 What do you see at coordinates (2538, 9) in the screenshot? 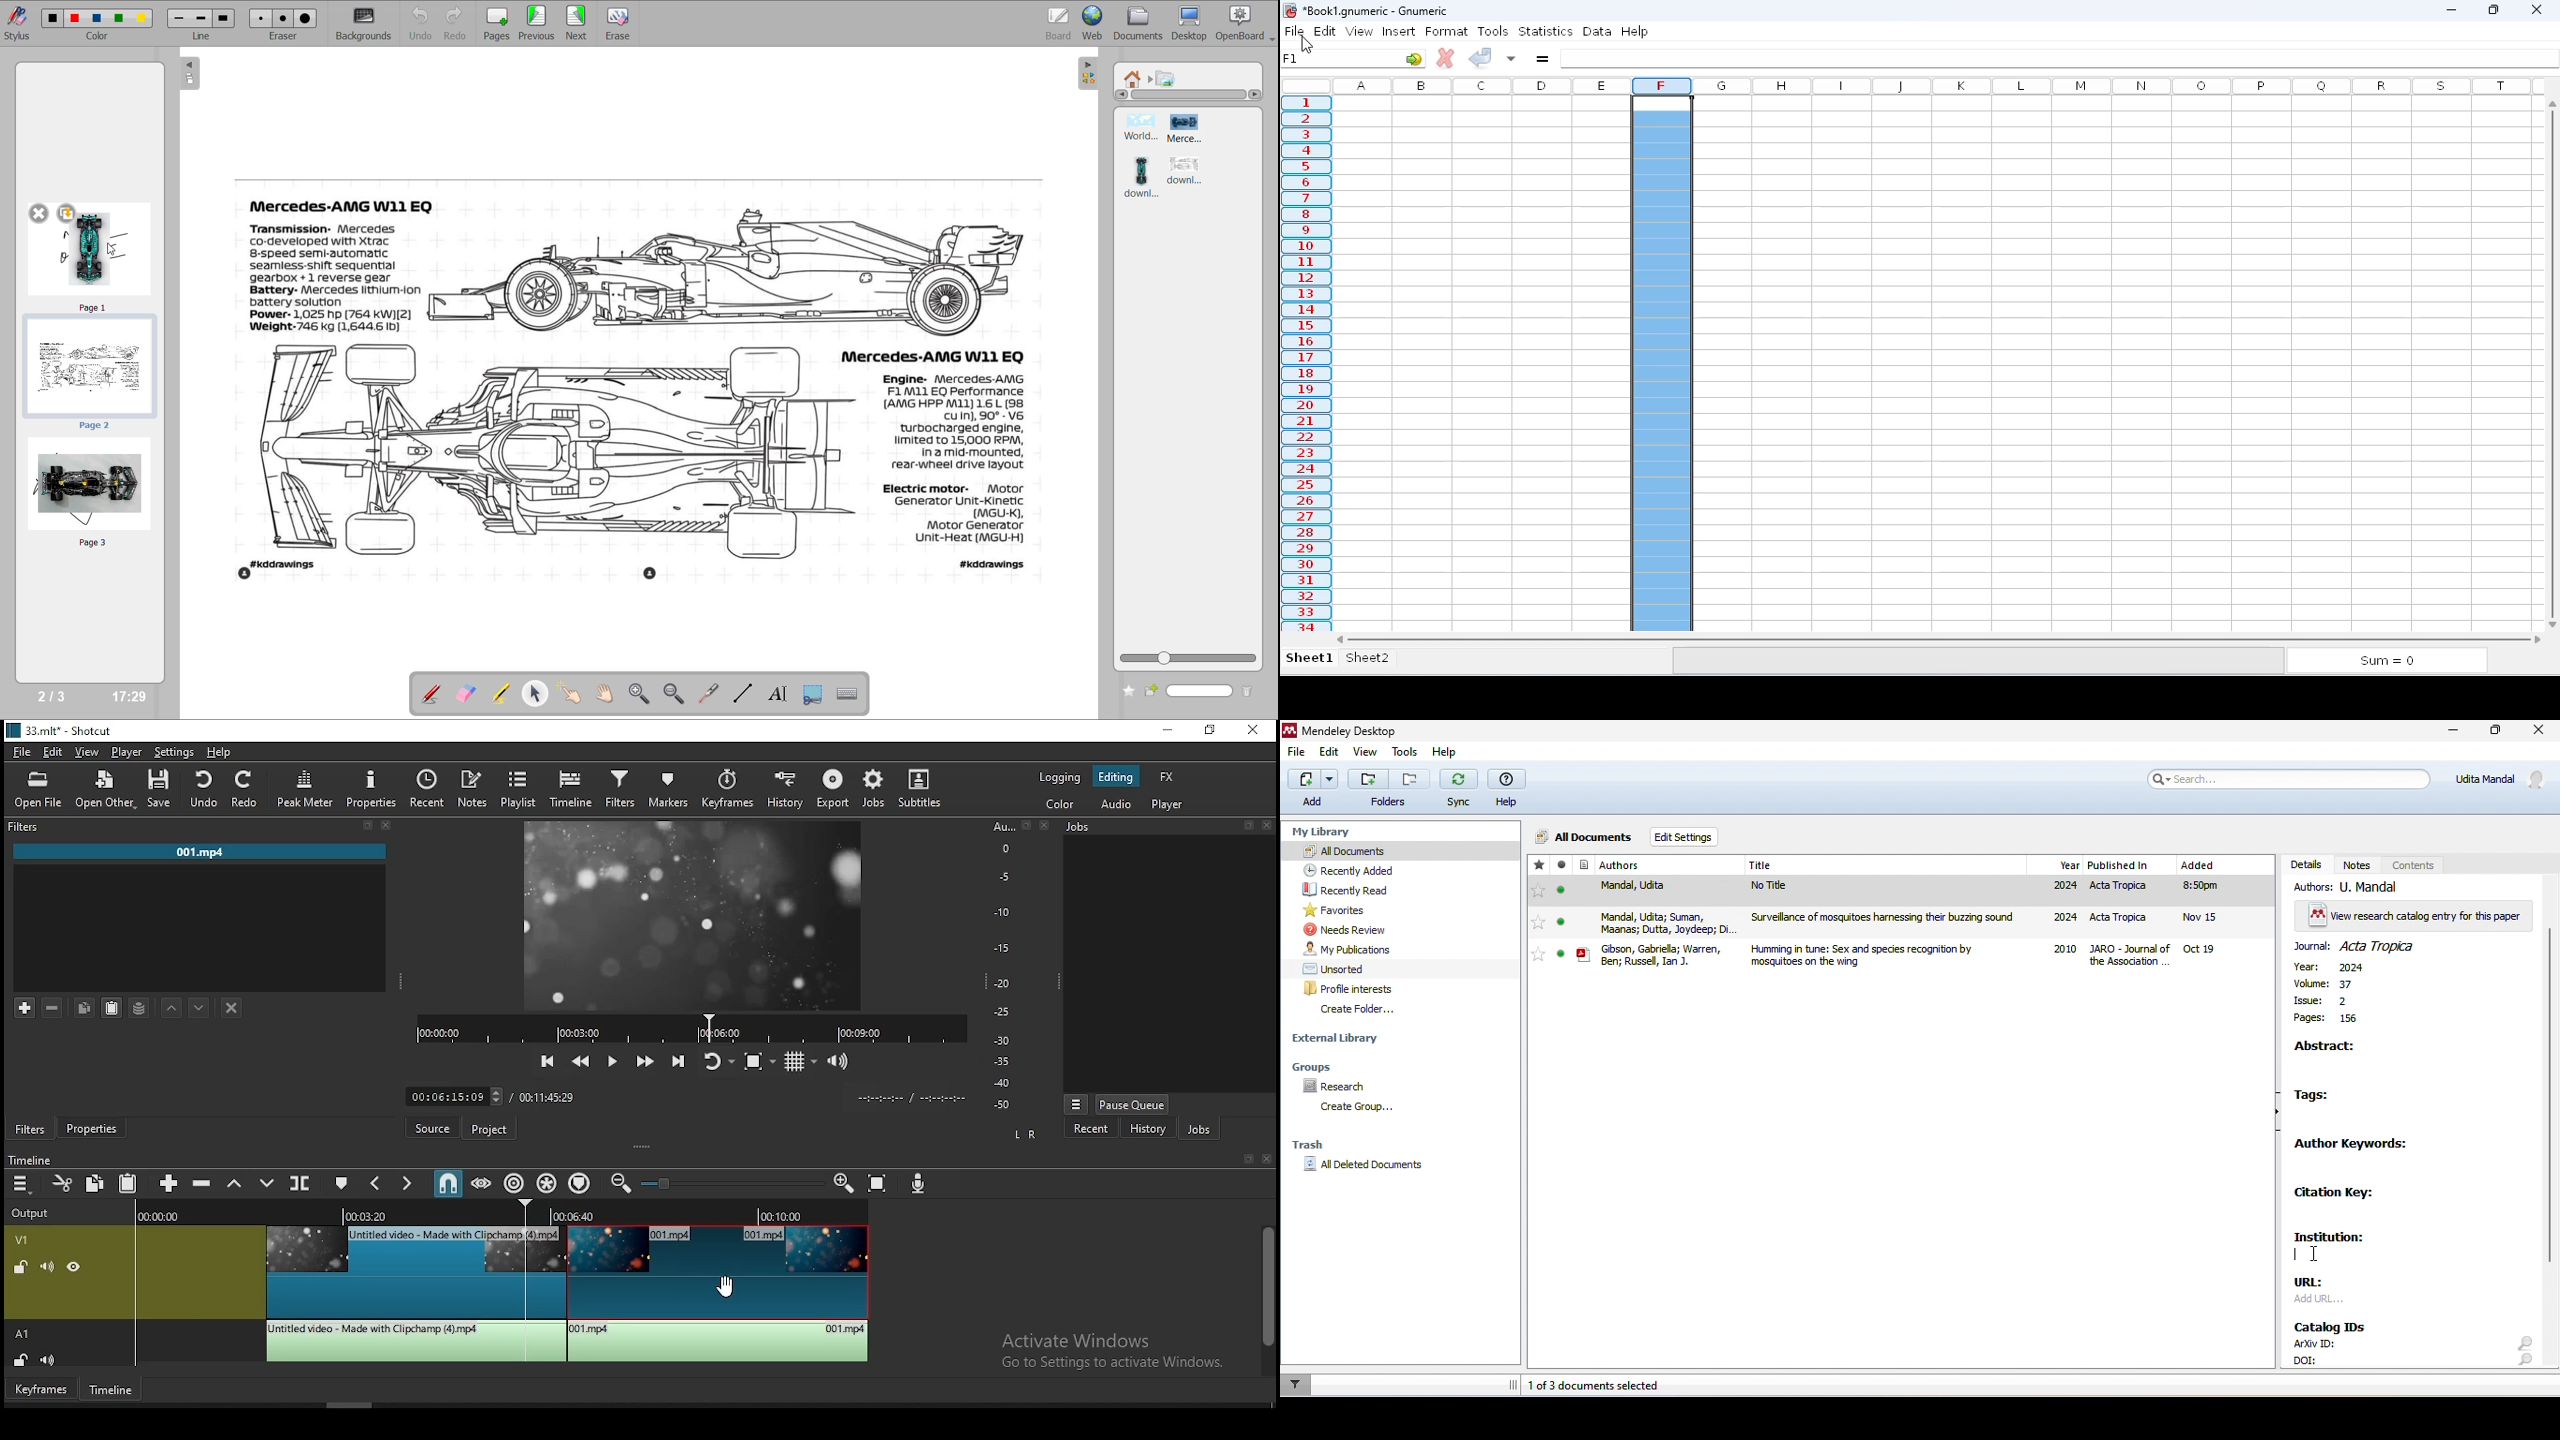
I see `close` at bounding box center [2538, 9].